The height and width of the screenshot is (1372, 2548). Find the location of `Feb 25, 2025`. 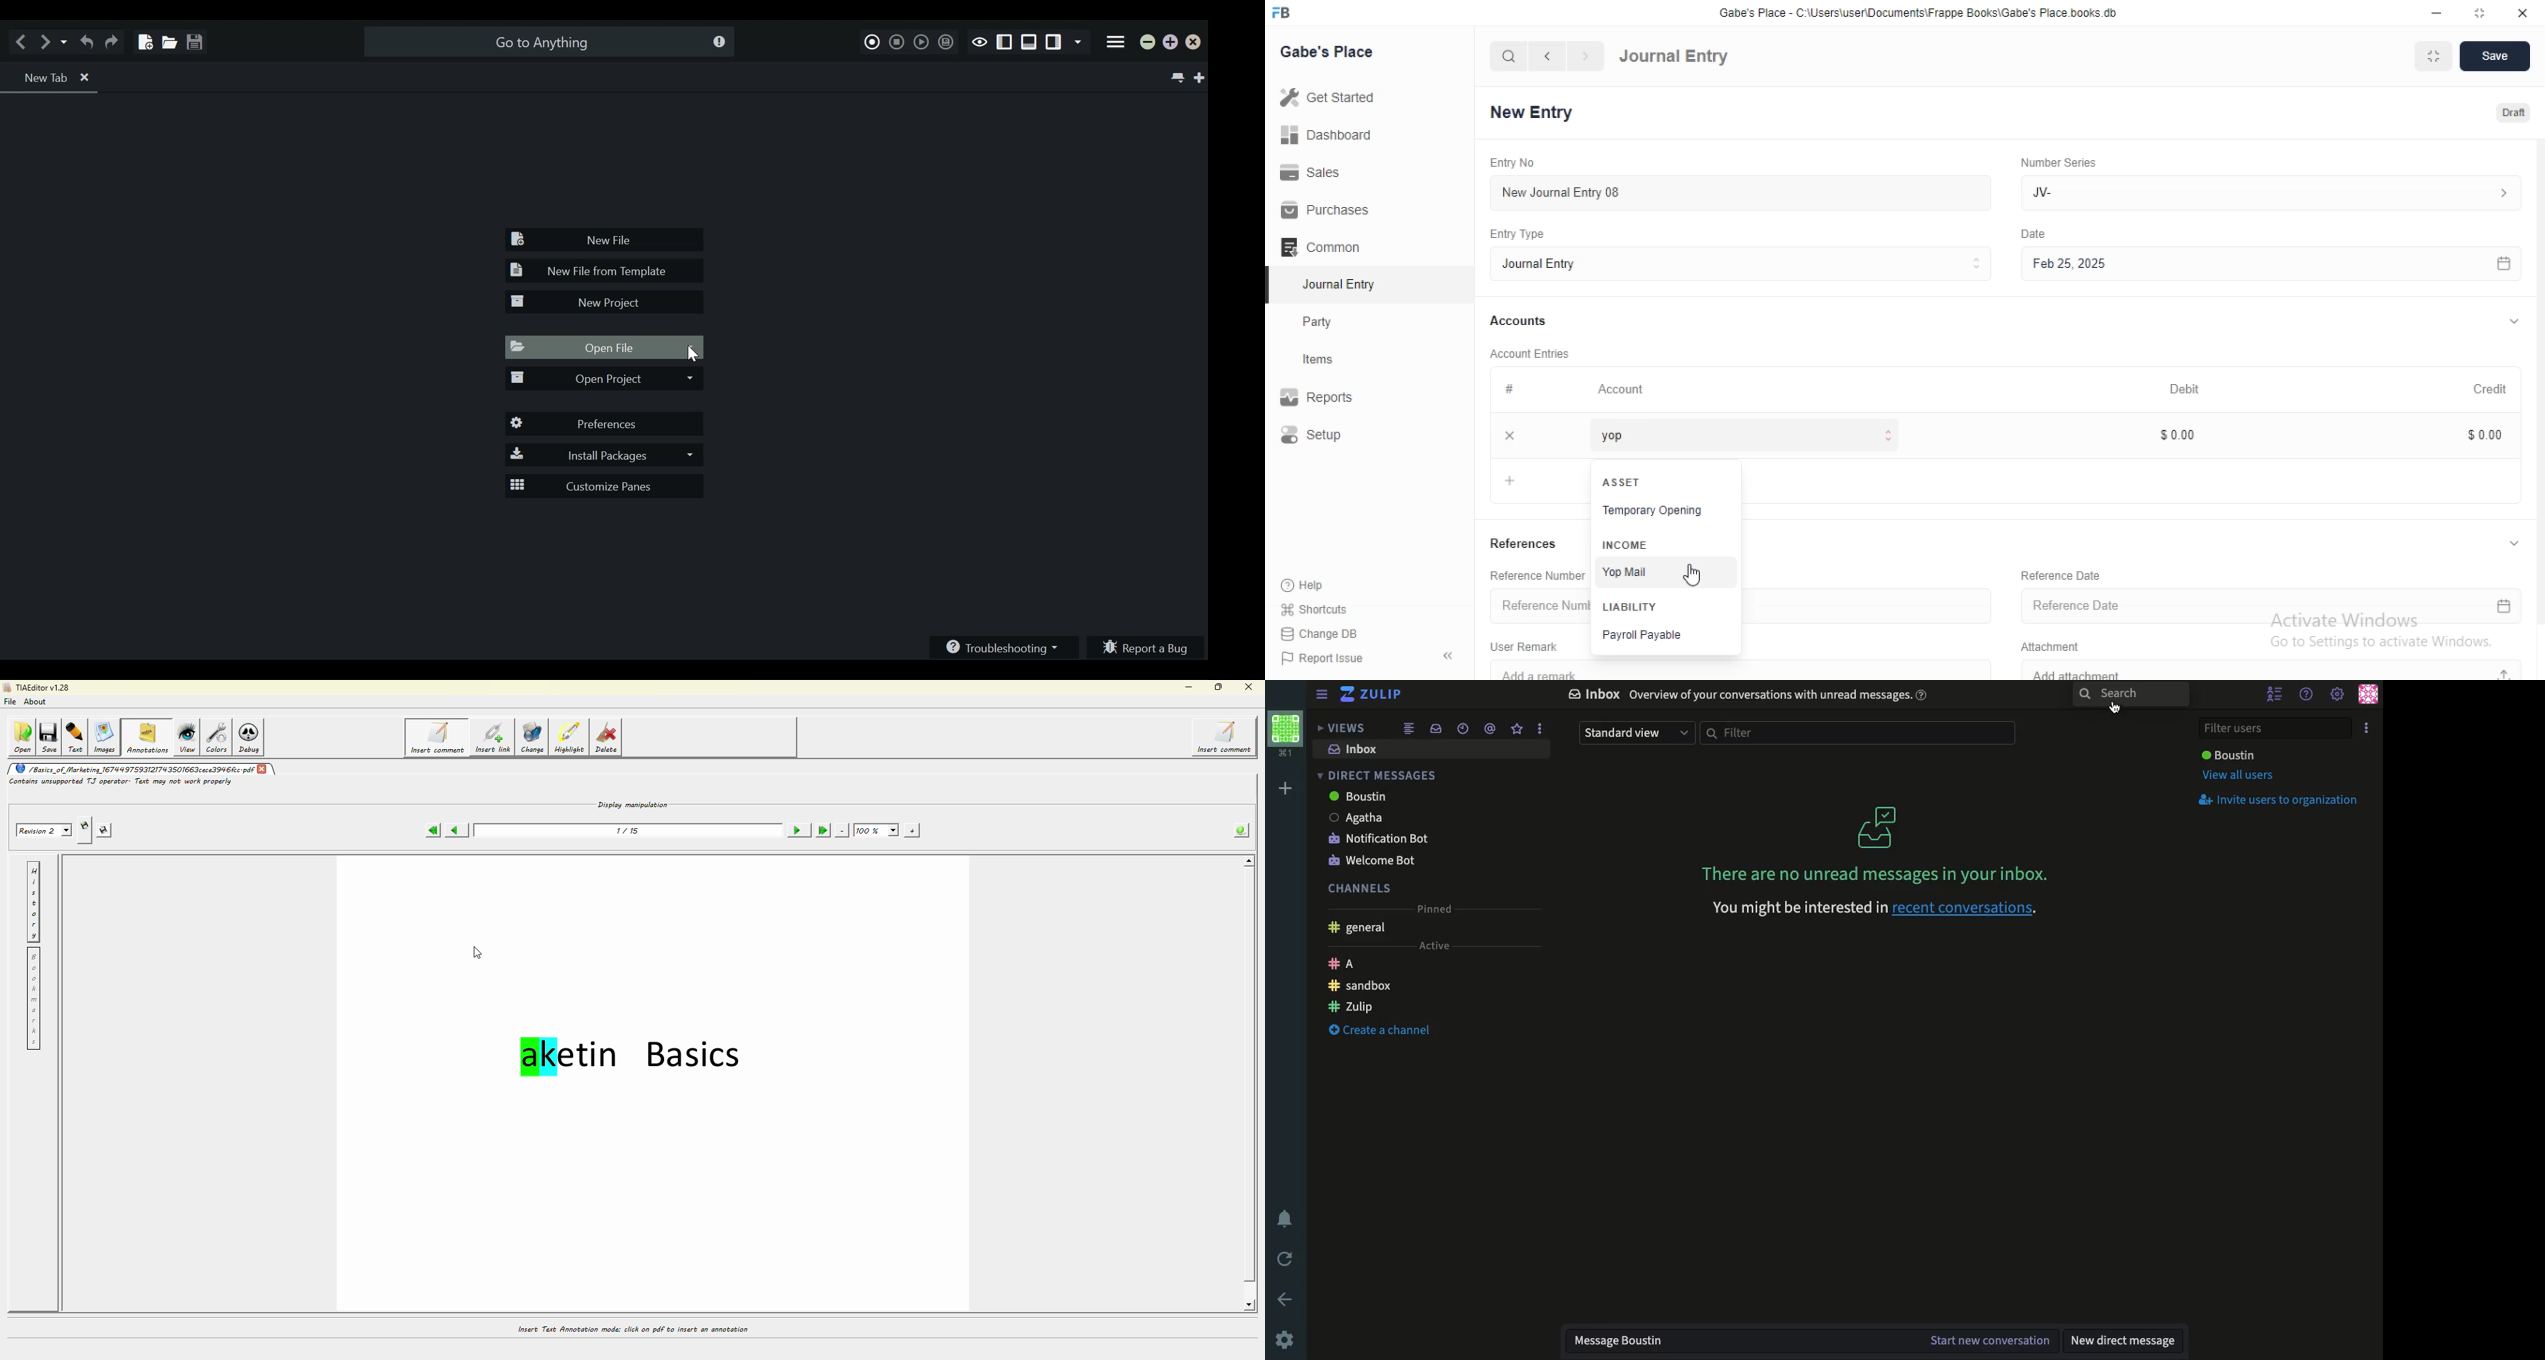

Feb 25, 2025 is located at coordinates (2268, 263).